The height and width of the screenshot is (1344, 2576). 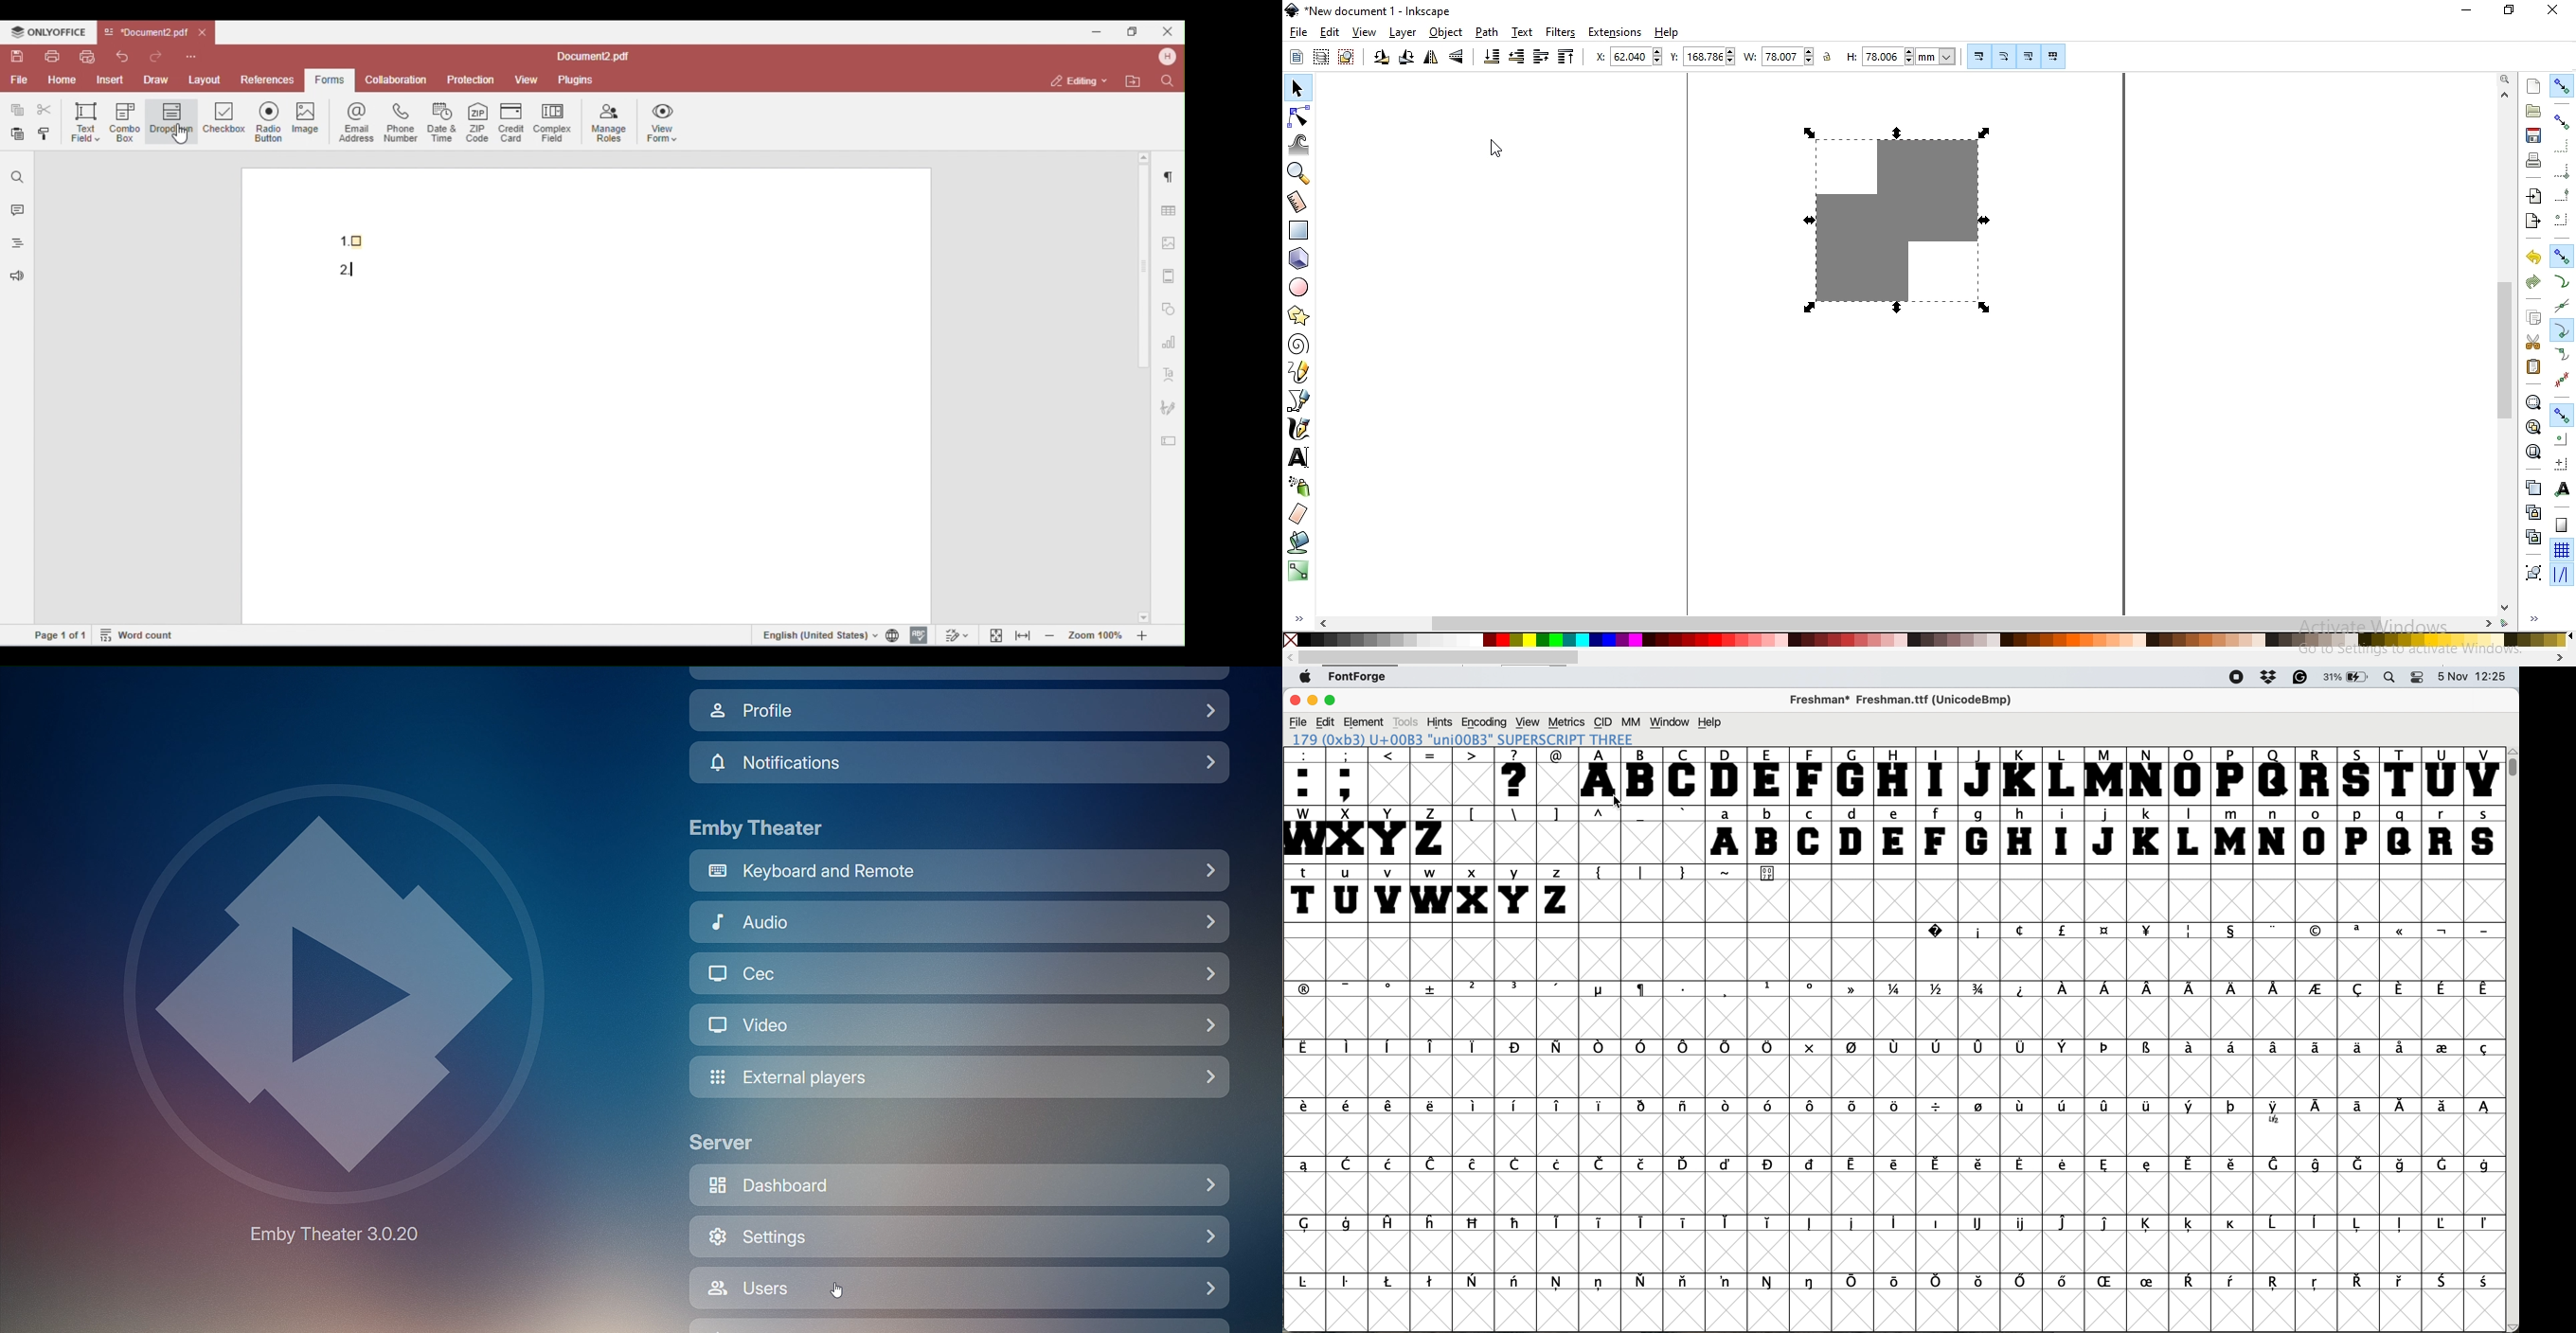 I want to click on symbol, so click(x=2359, y=989).